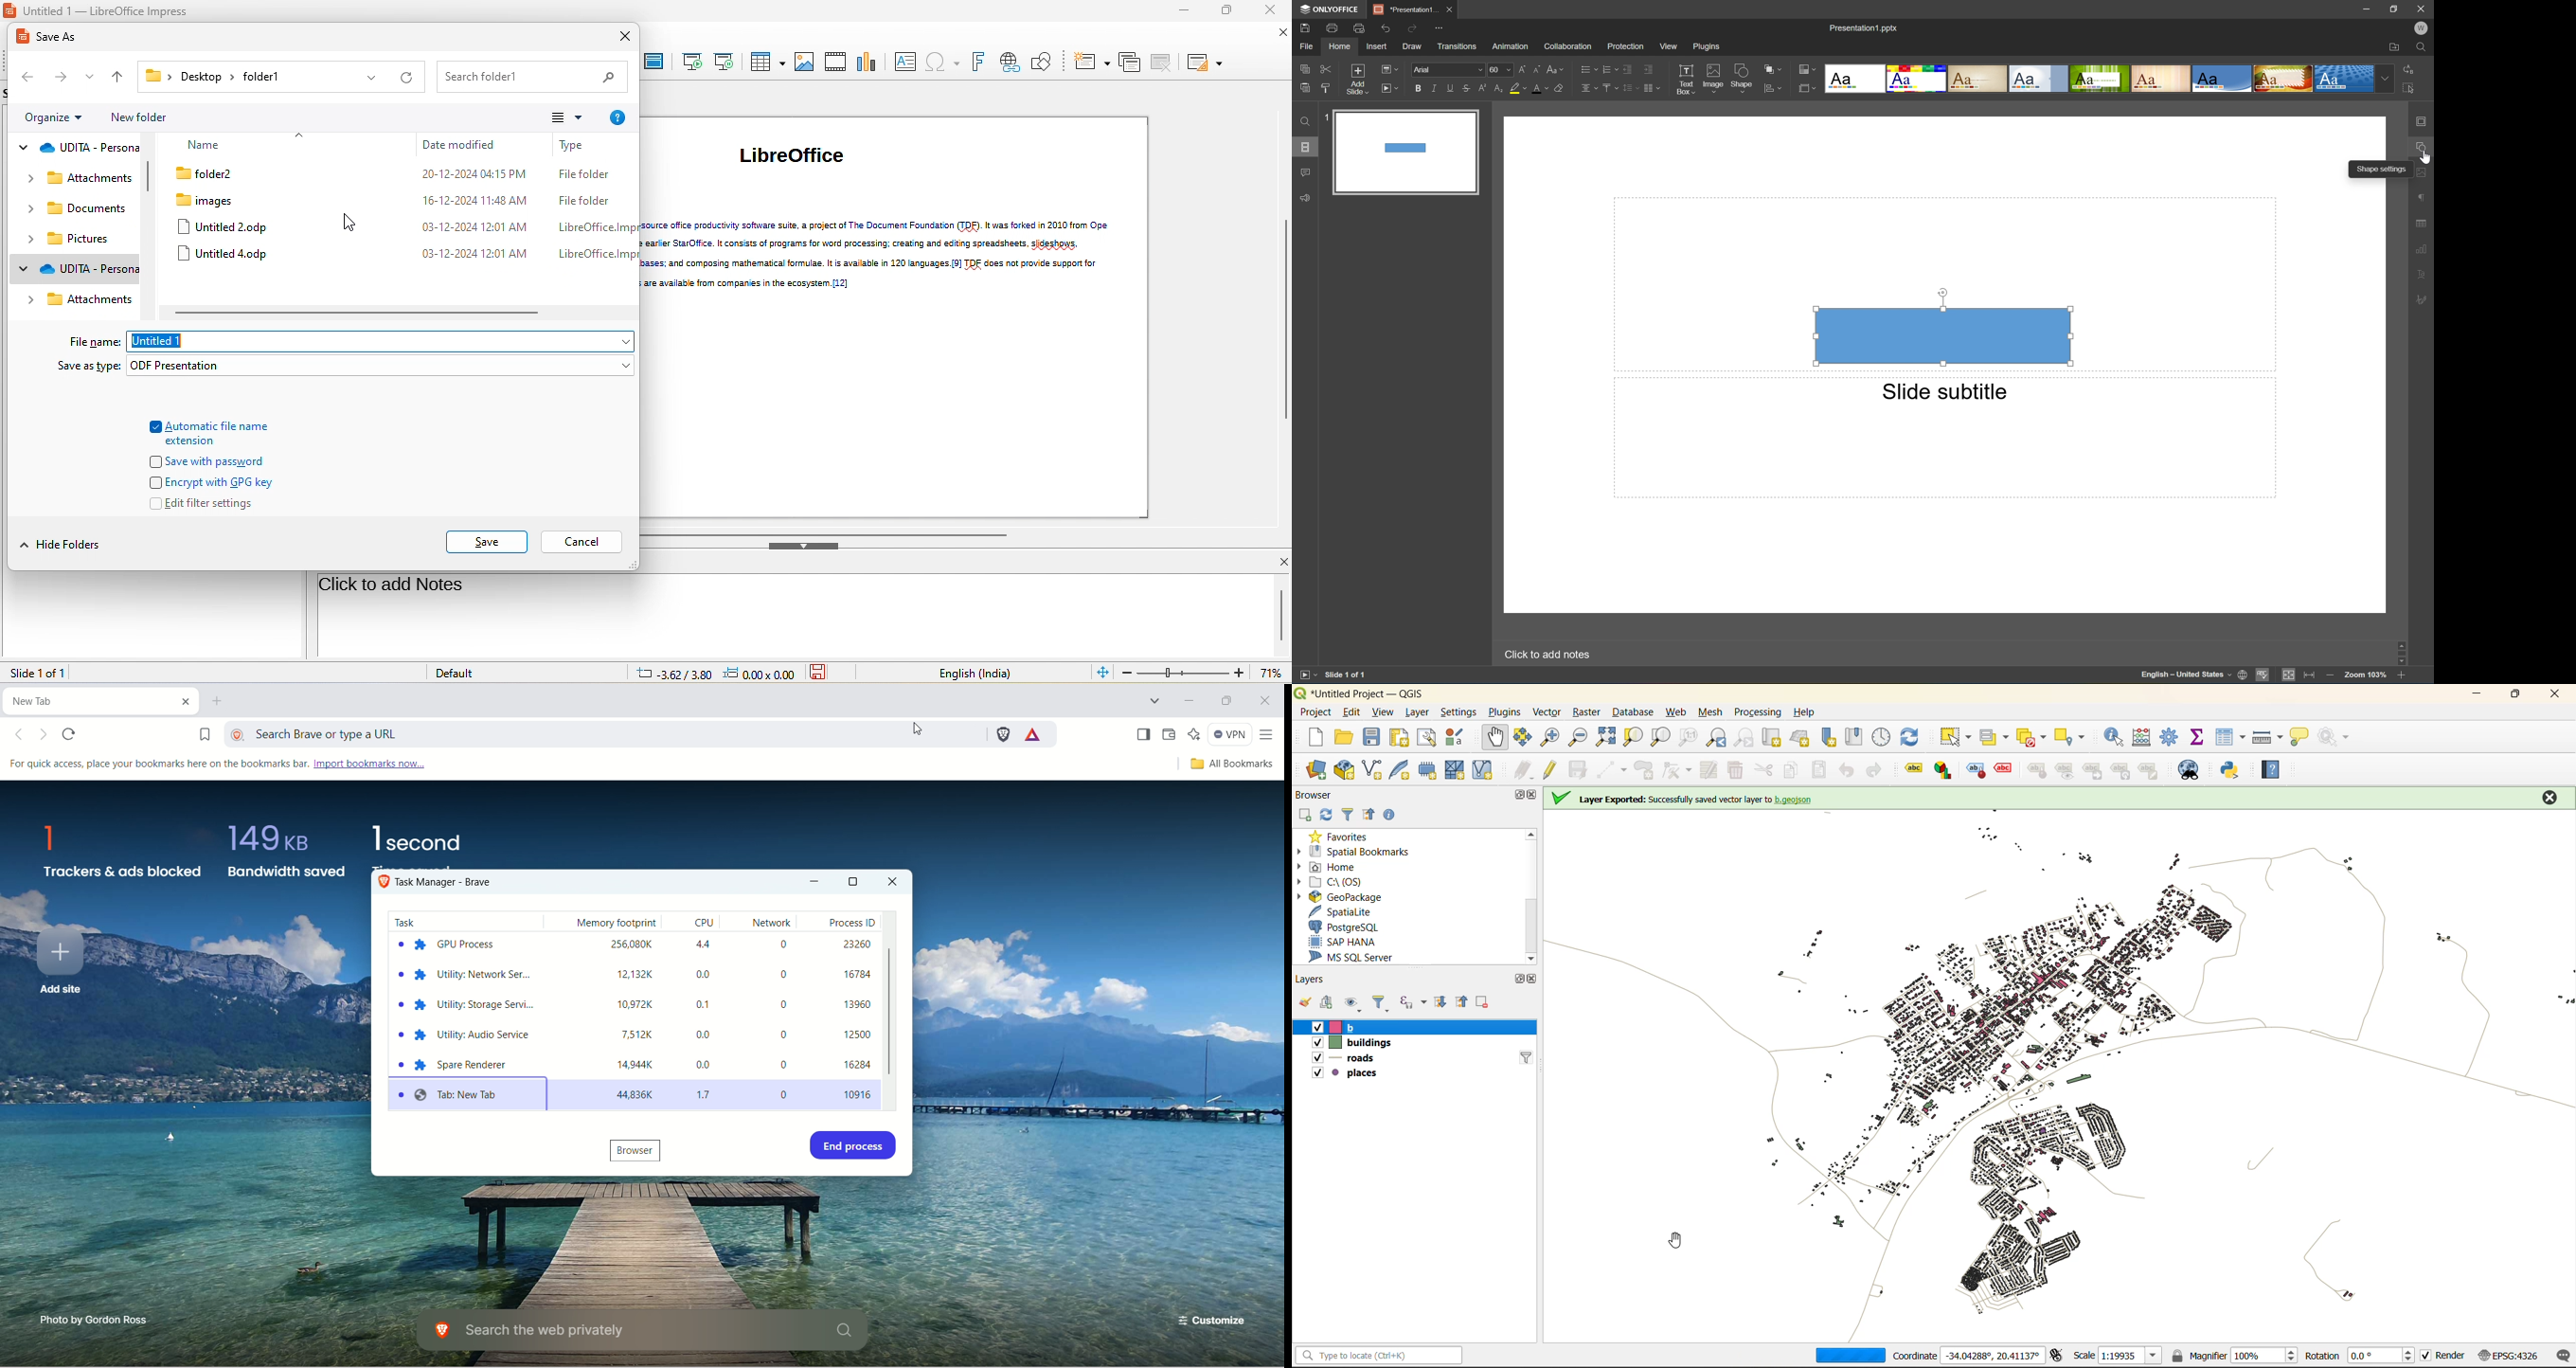 Image resolution: width=2576 pixels, height=1372 pixels. What do you see at coordinates (1495, 89) in the screenshot?
I see `Subscript` at bounding box center [1495, 89].